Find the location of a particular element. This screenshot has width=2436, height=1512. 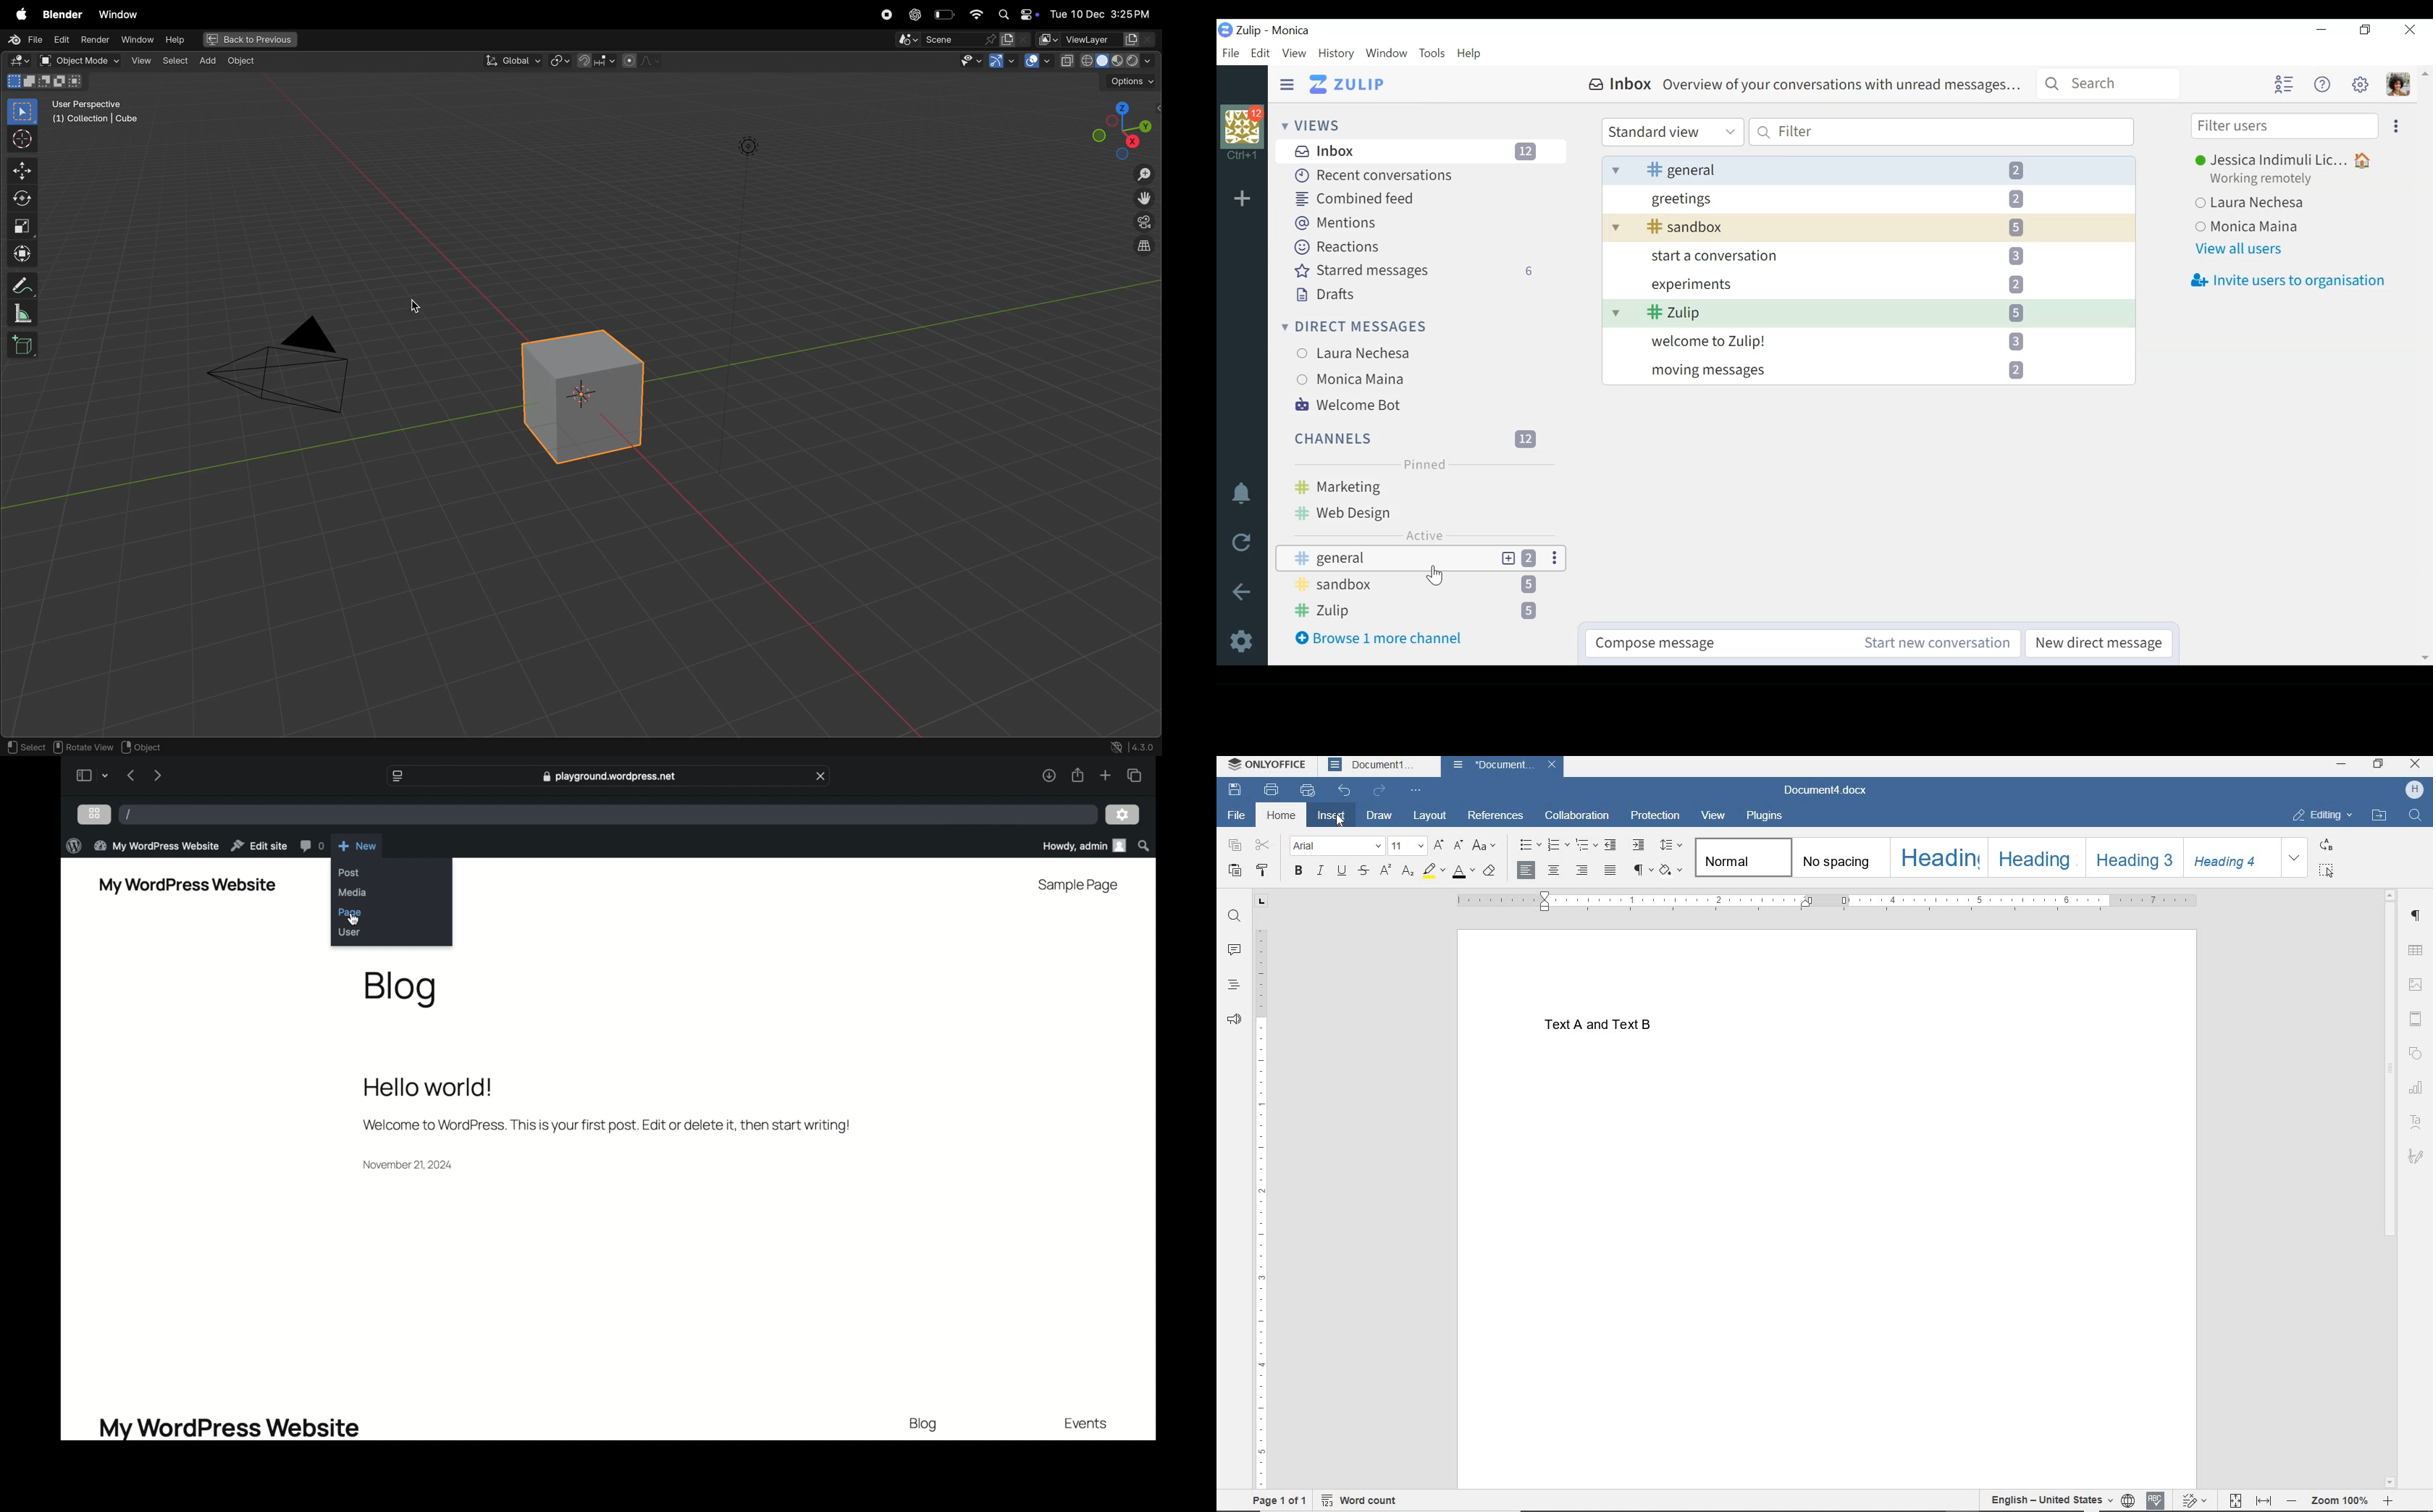

Reload is located at coordinates (1246, 544).